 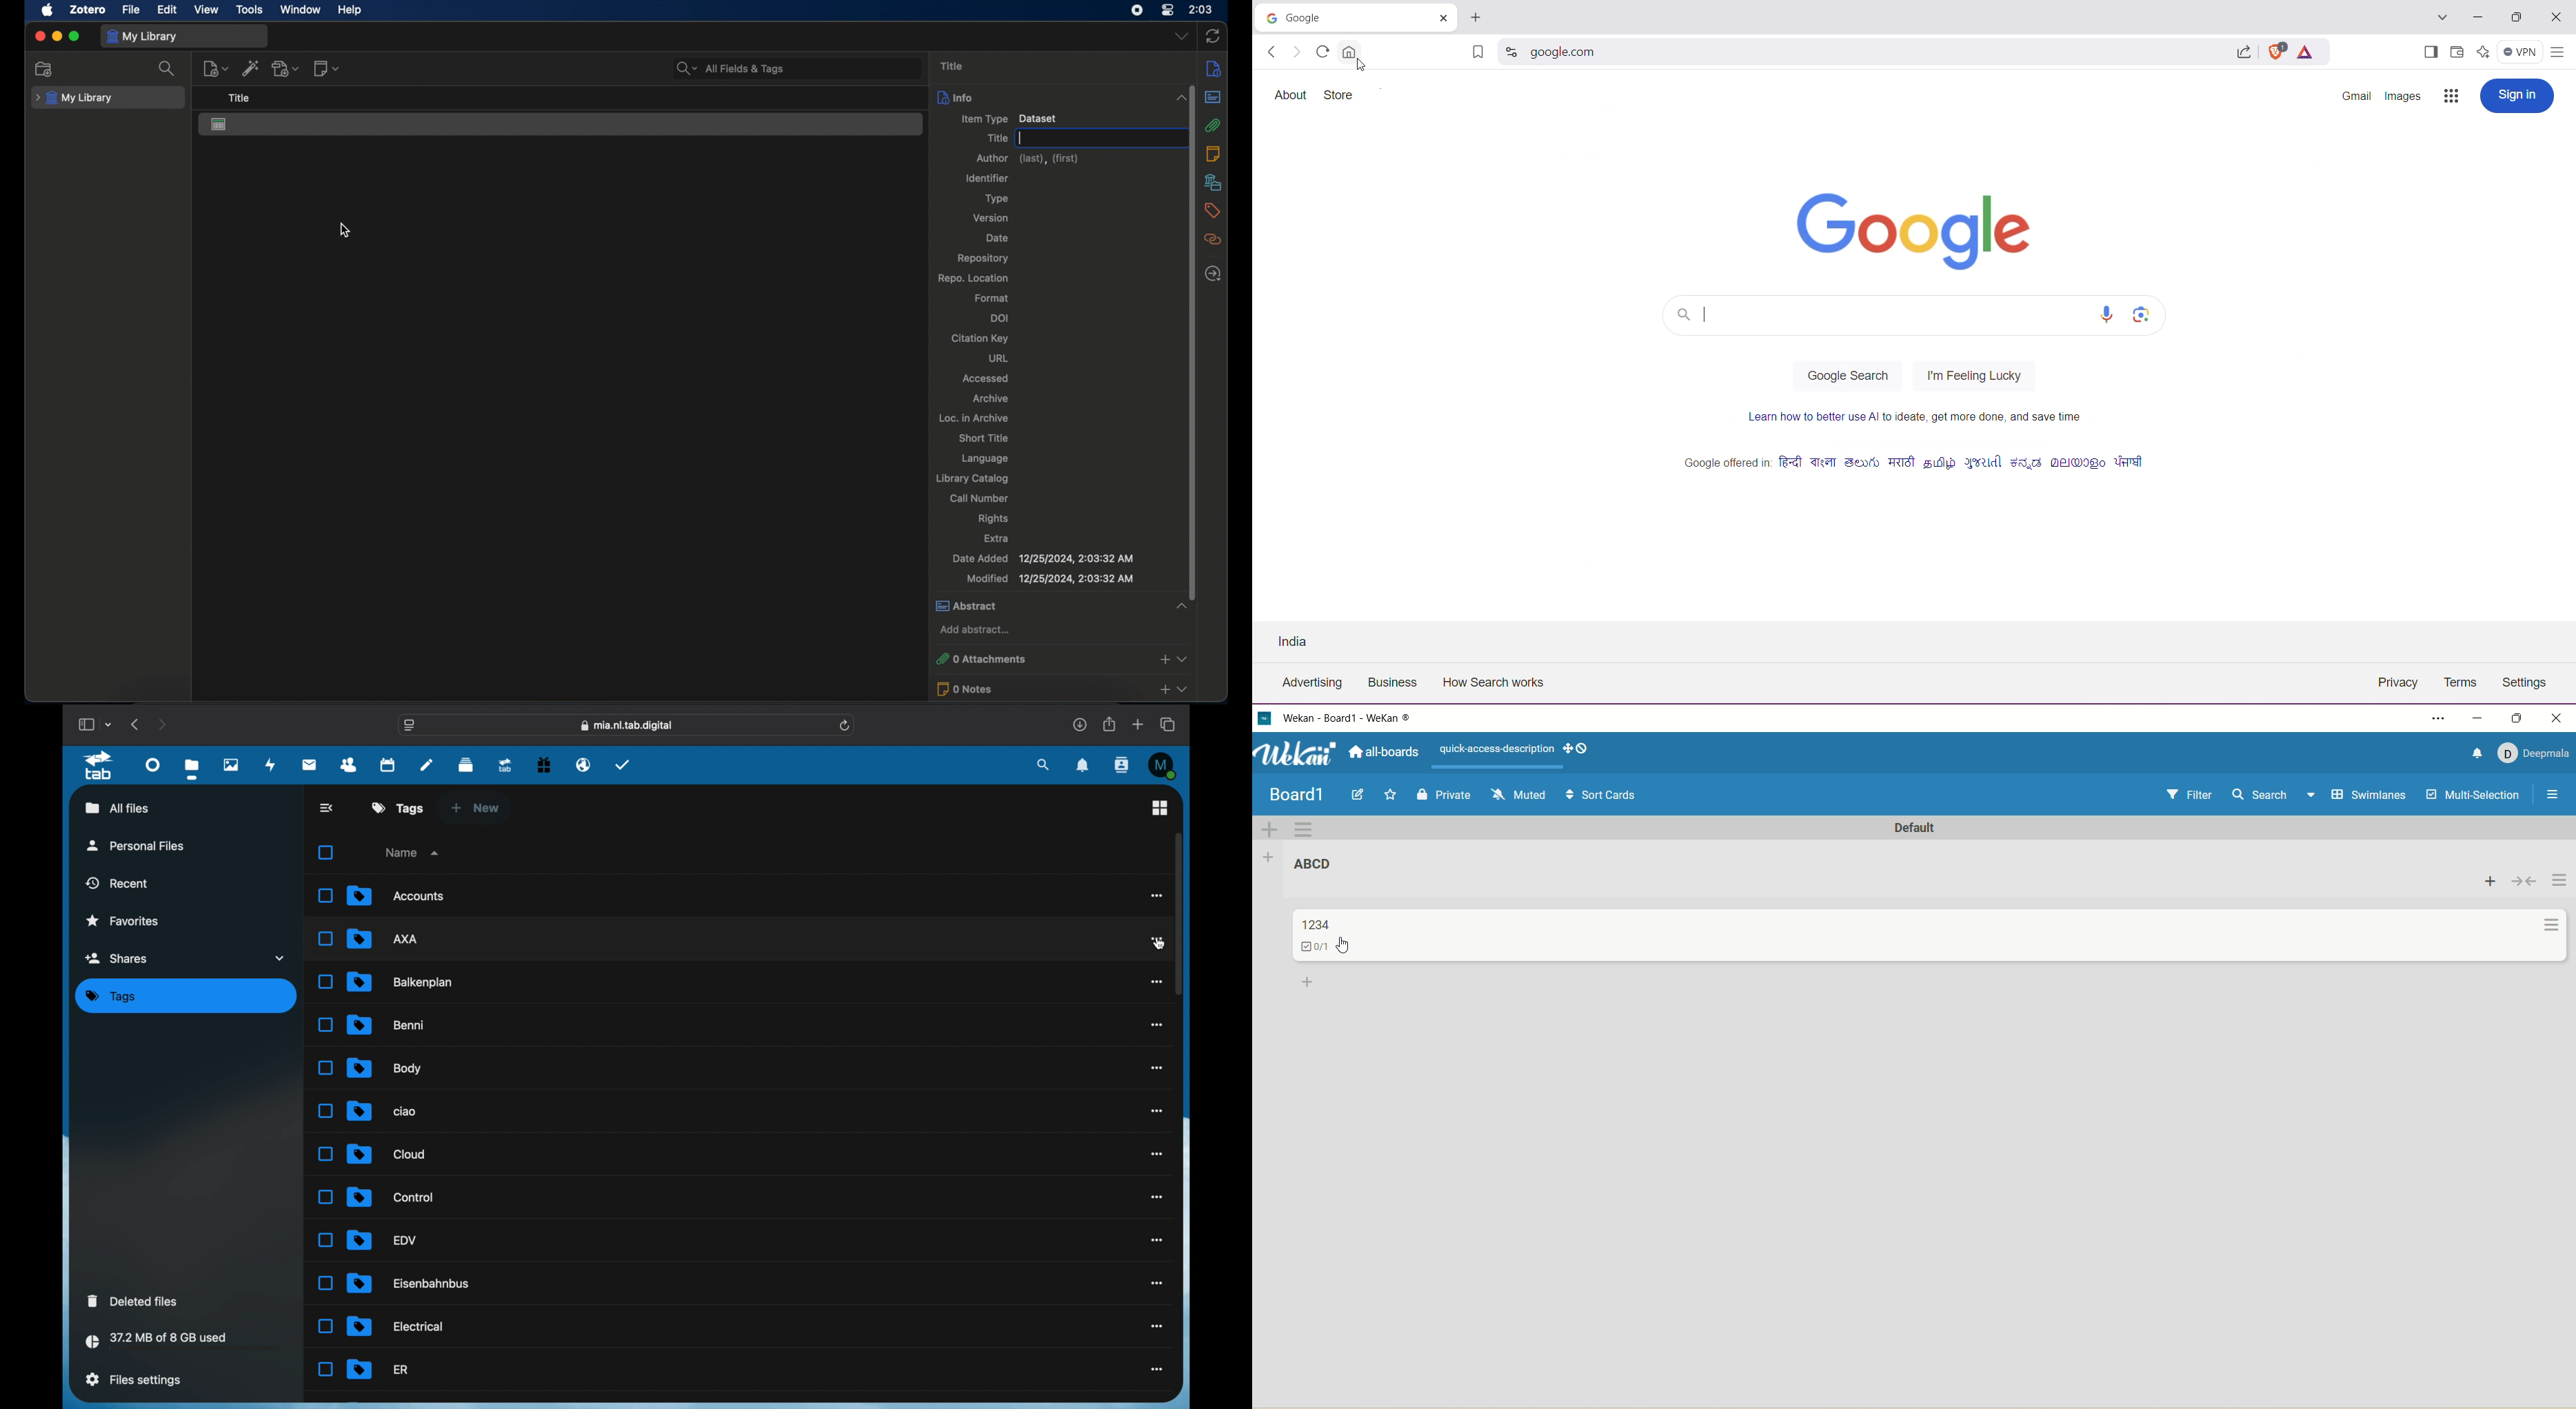 What do you see at coordinates (2555, 800) in the screenshot?
I see `open/close sidebar` at bounding box center [2555, 800].